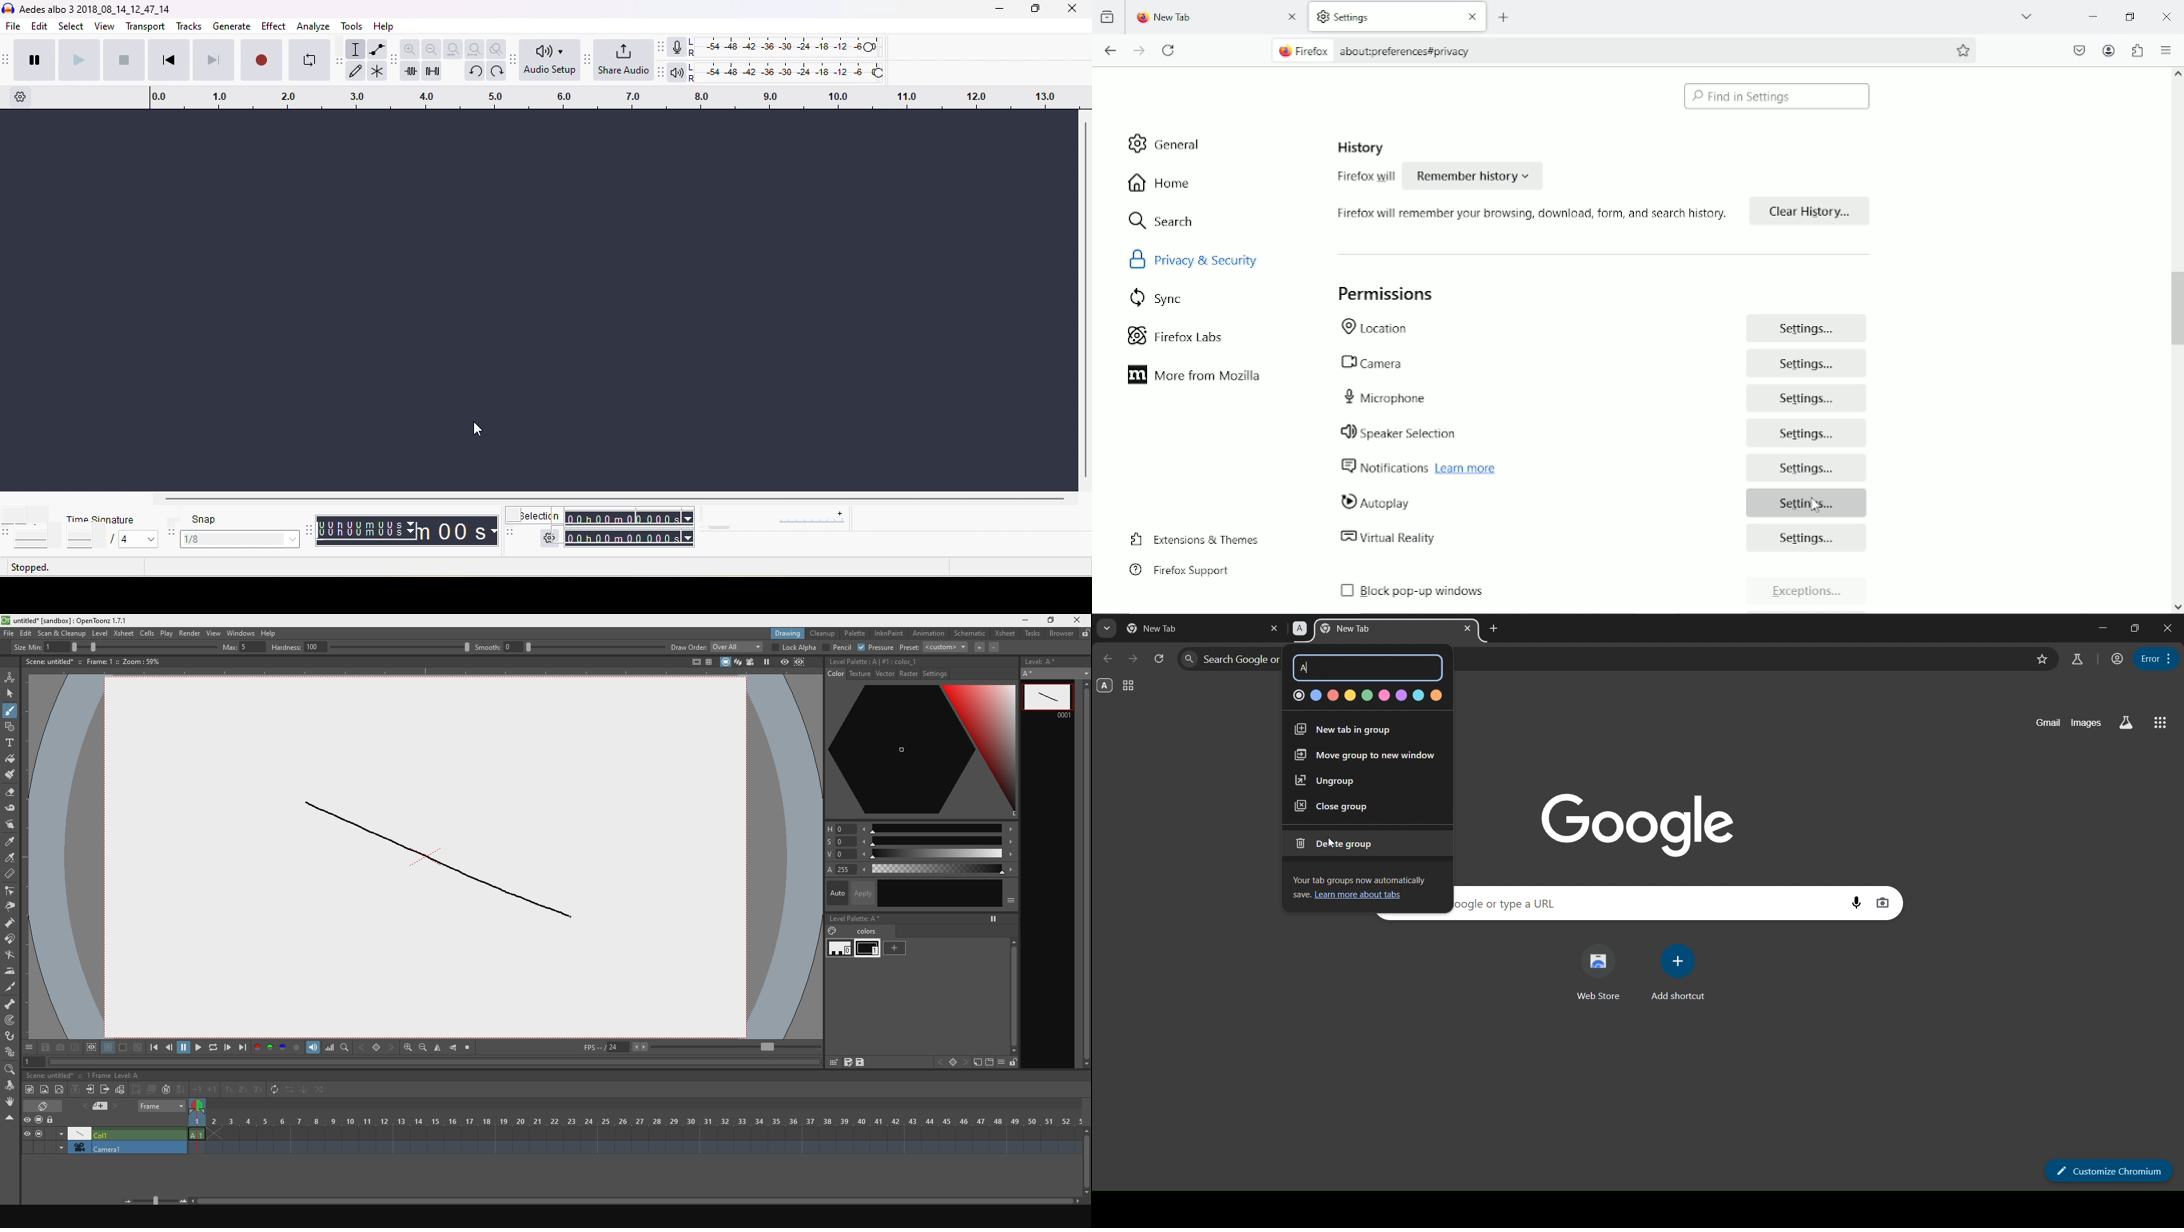  Describe the element at coordinates (72, 26) in the screenshot. I see `select` at that location.